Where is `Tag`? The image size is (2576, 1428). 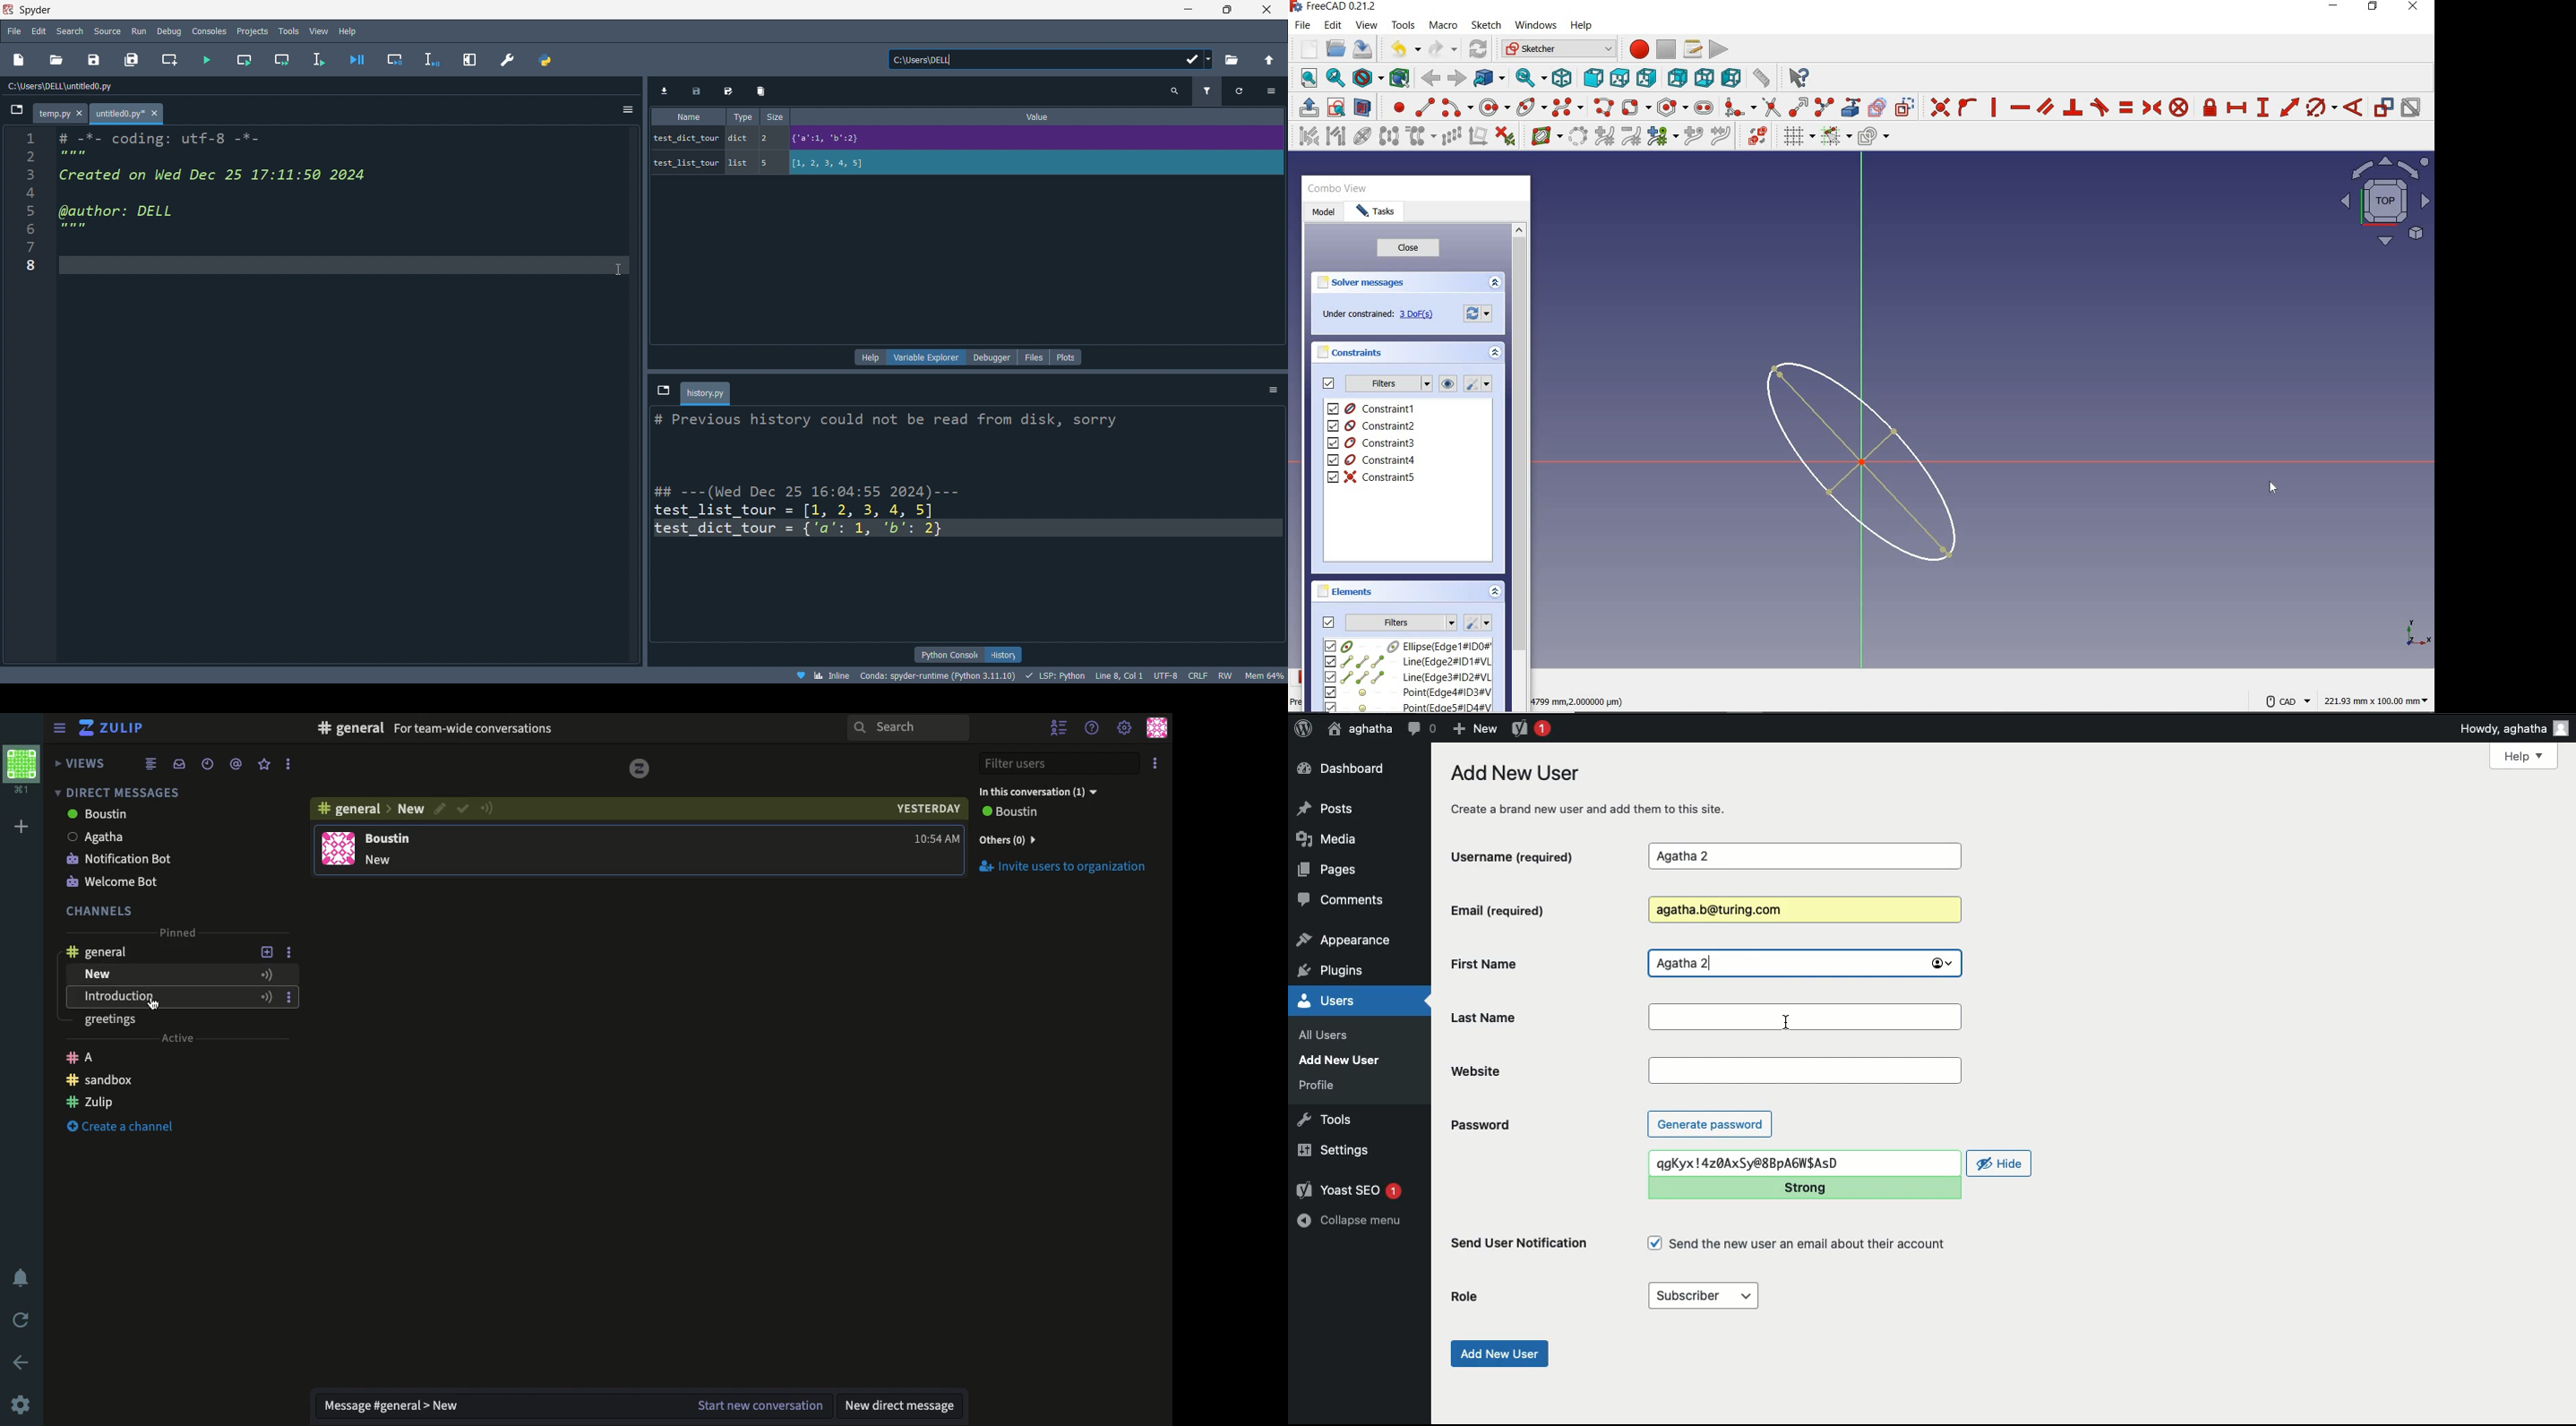
Tag is located at coordinates (236, 763).